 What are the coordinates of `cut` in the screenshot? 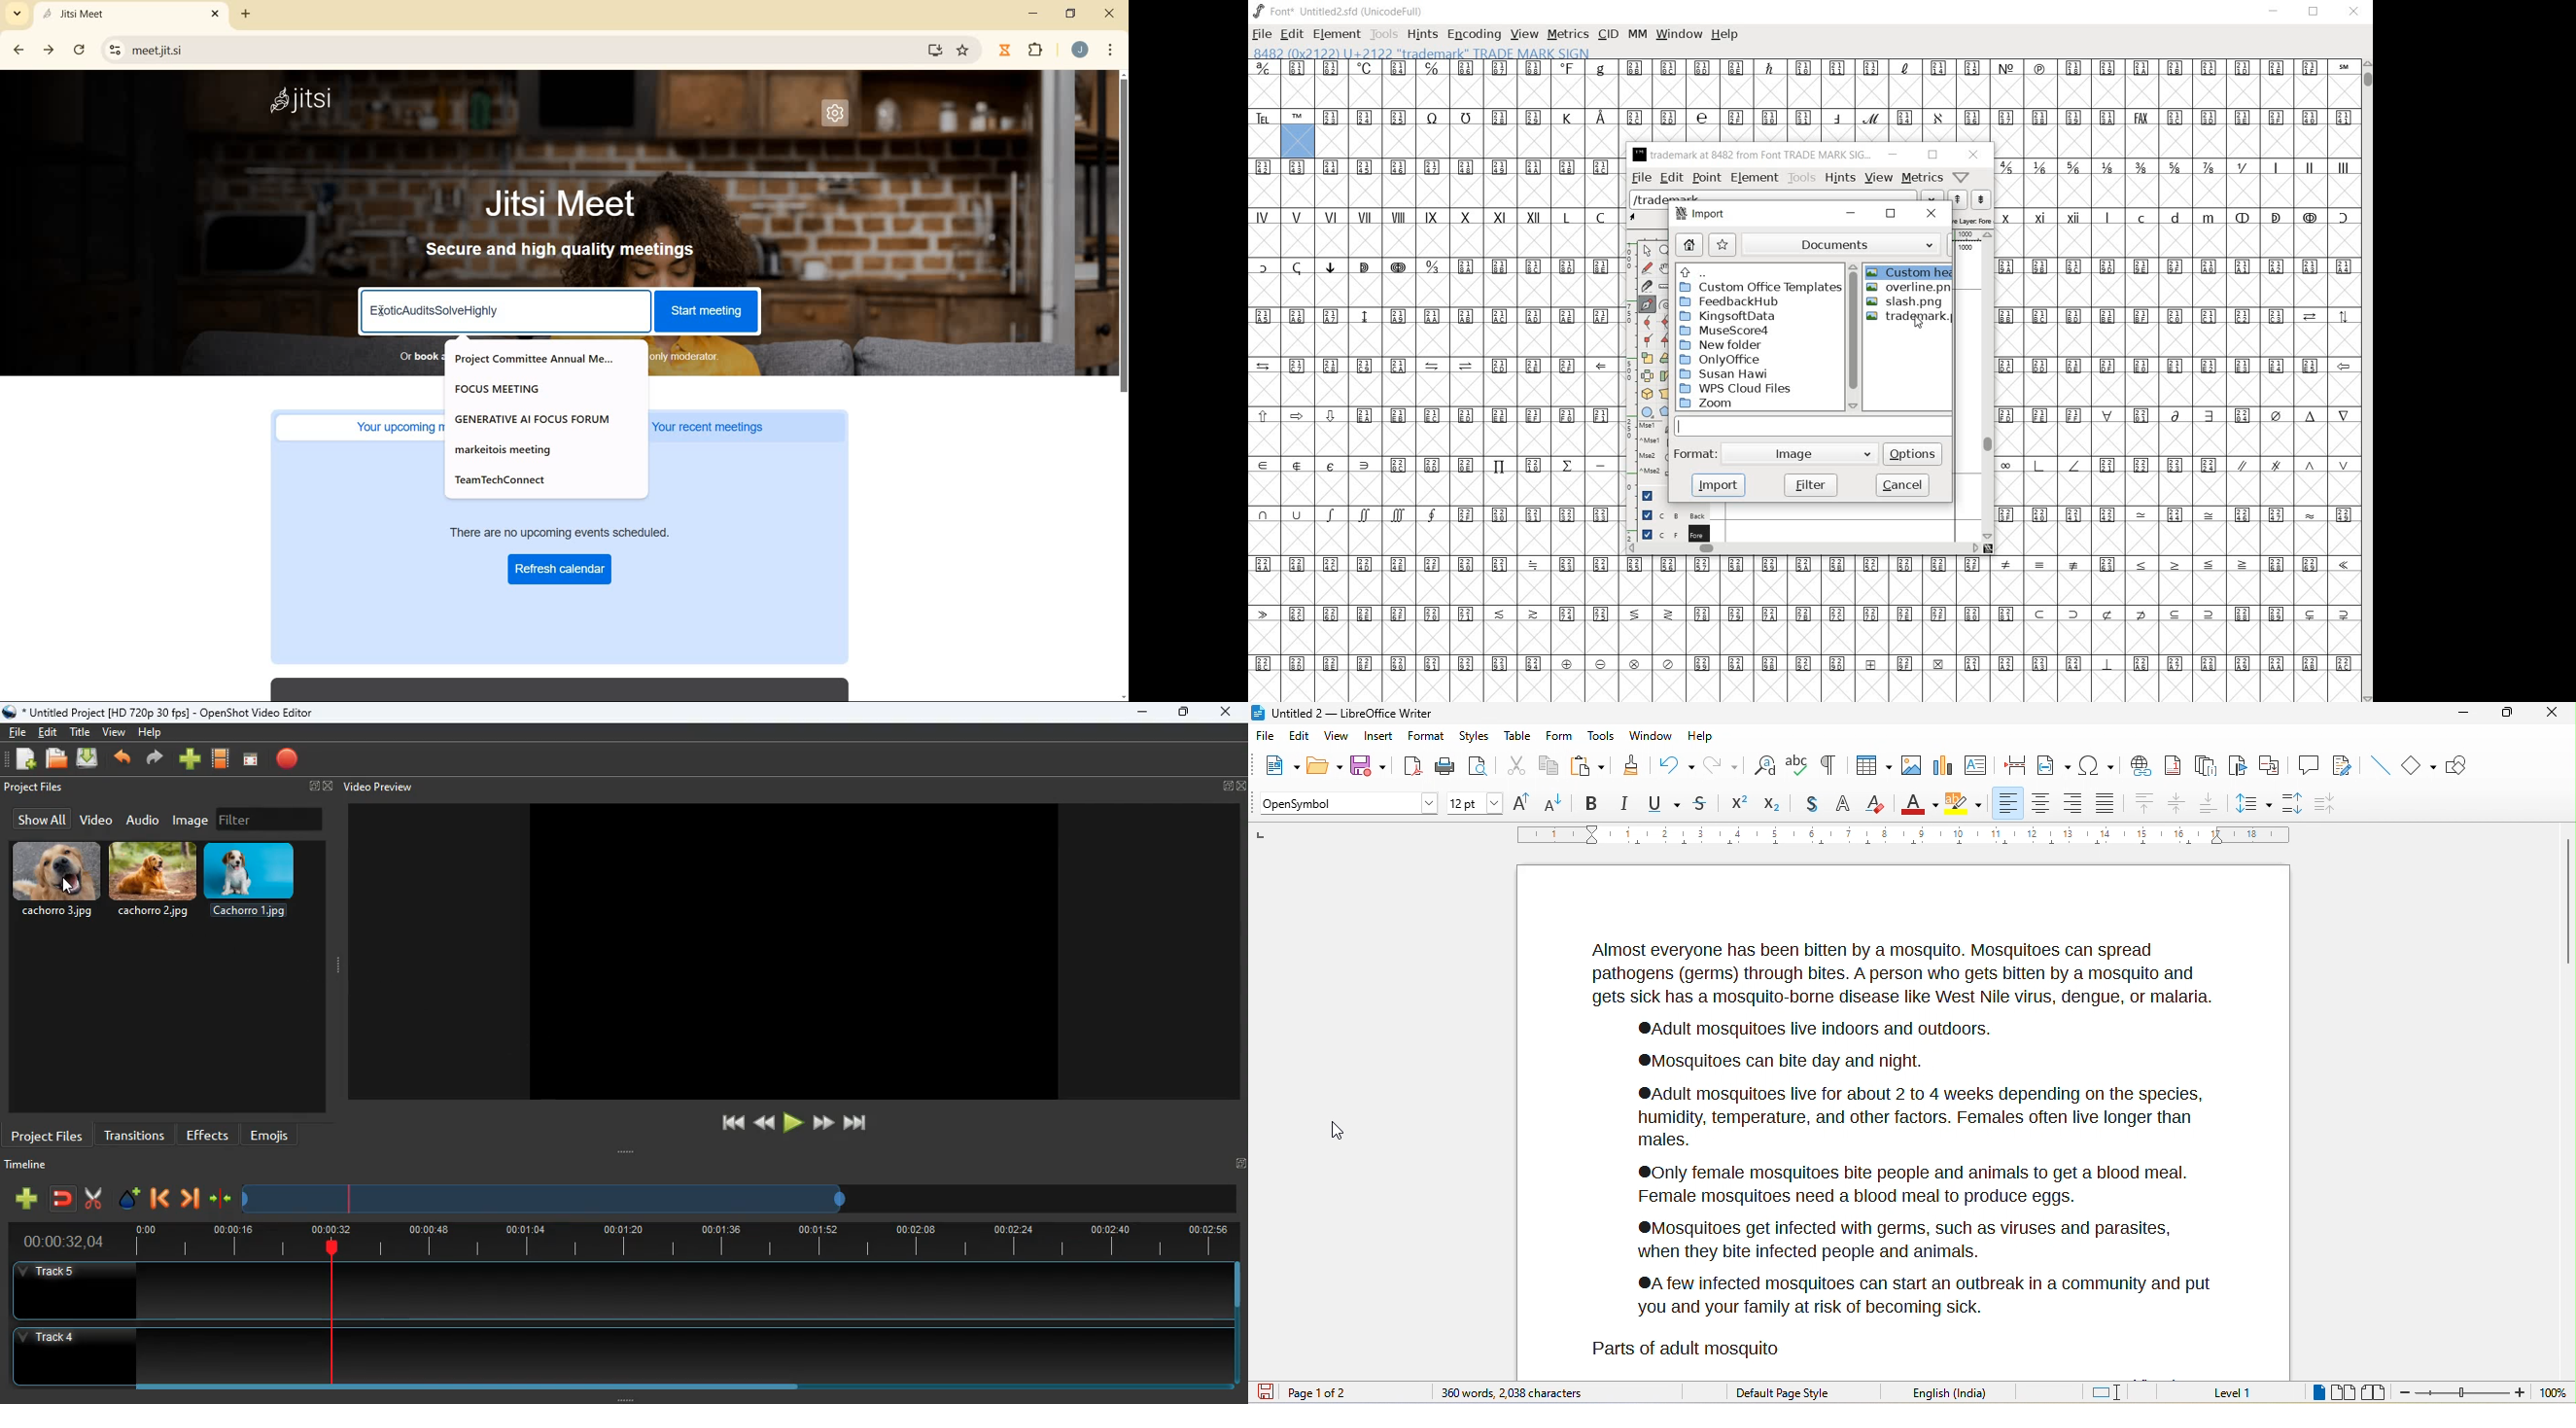 It's located at (1514, 766).